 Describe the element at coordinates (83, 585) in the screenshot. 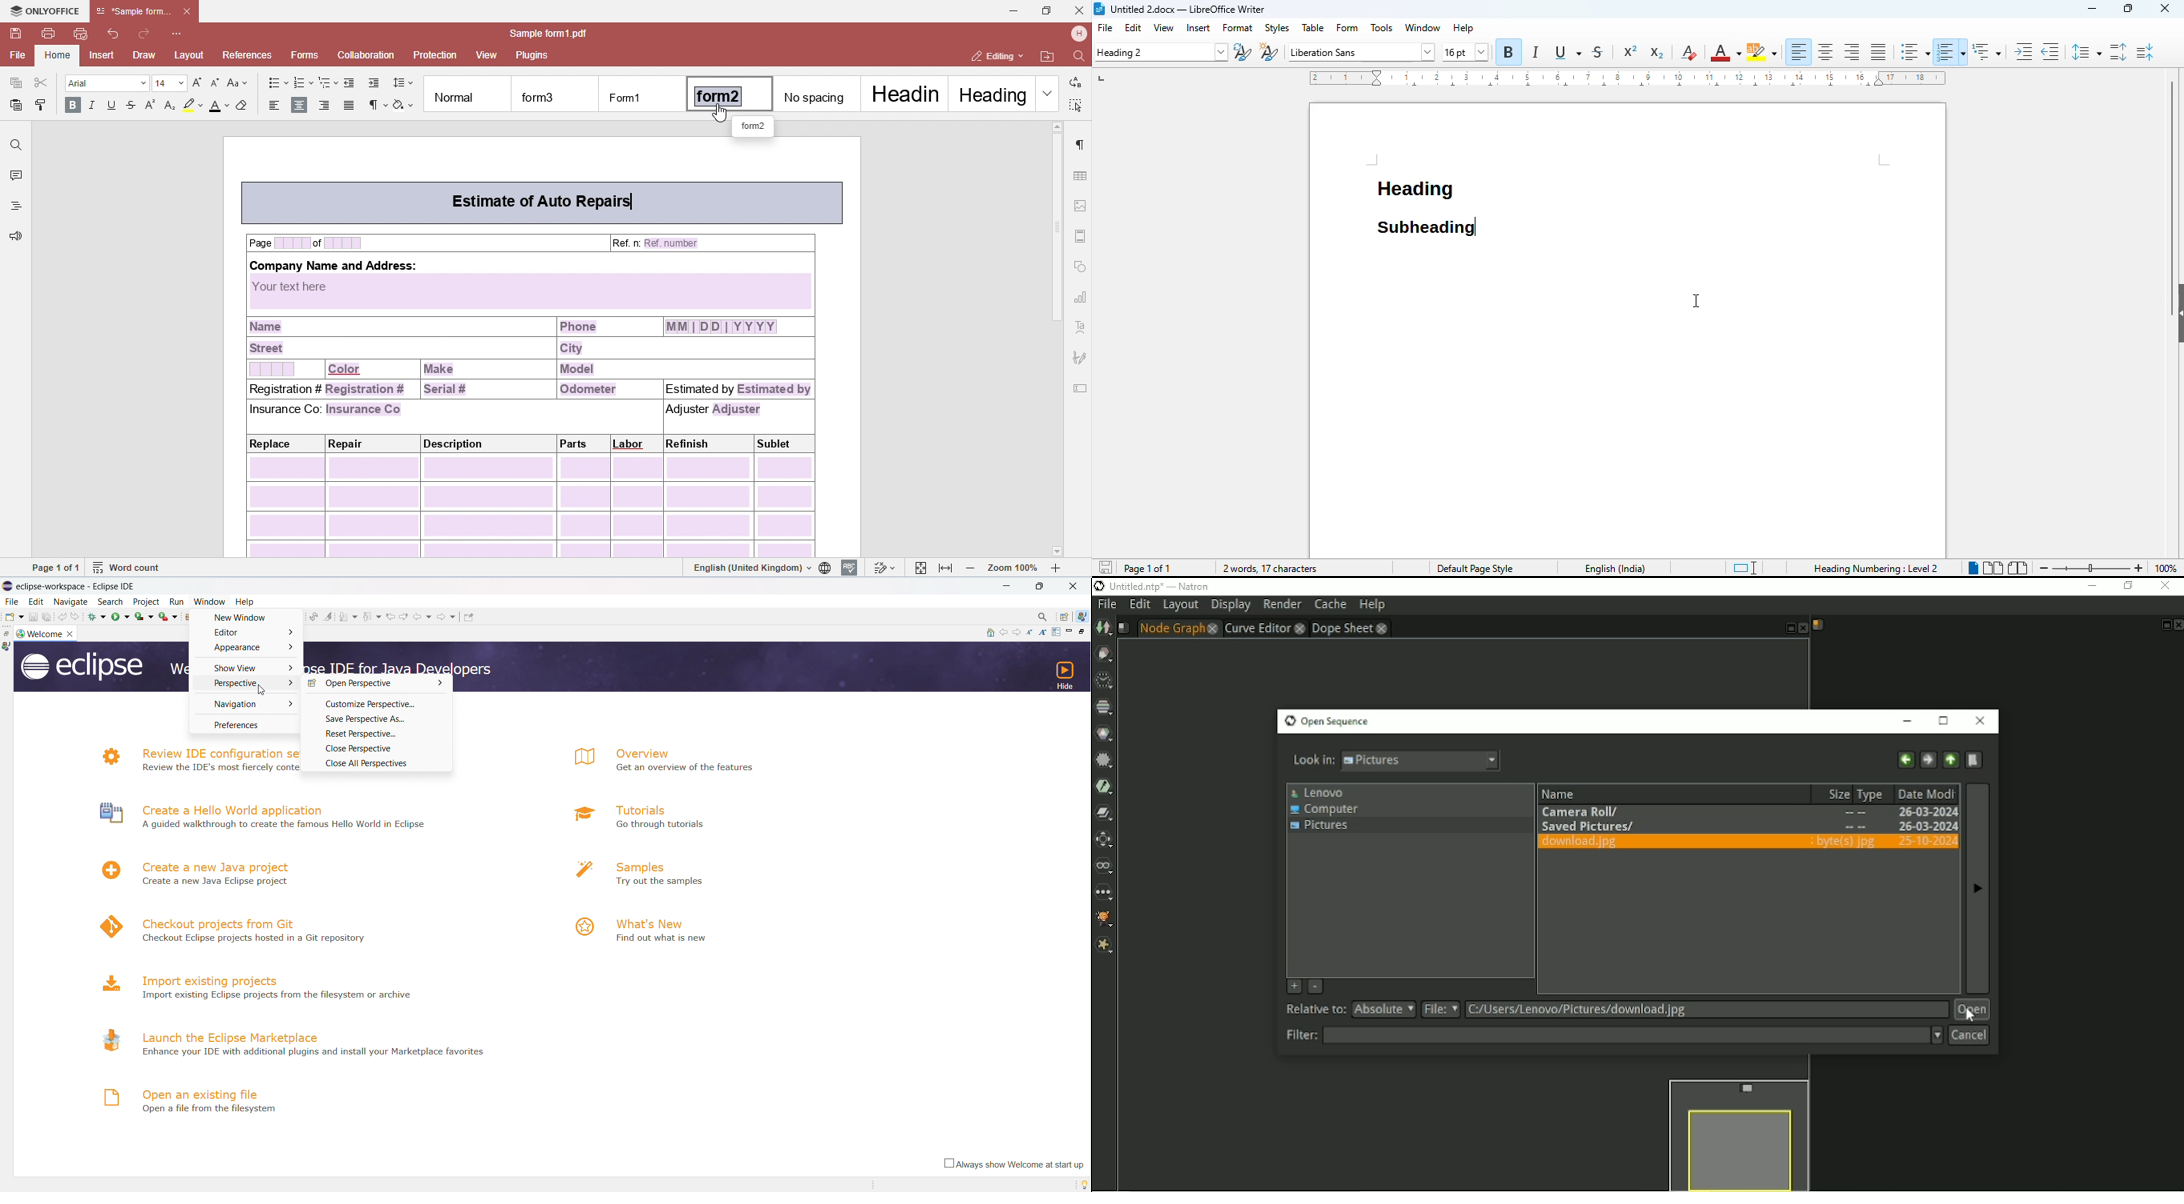

I see `Title` at that location.